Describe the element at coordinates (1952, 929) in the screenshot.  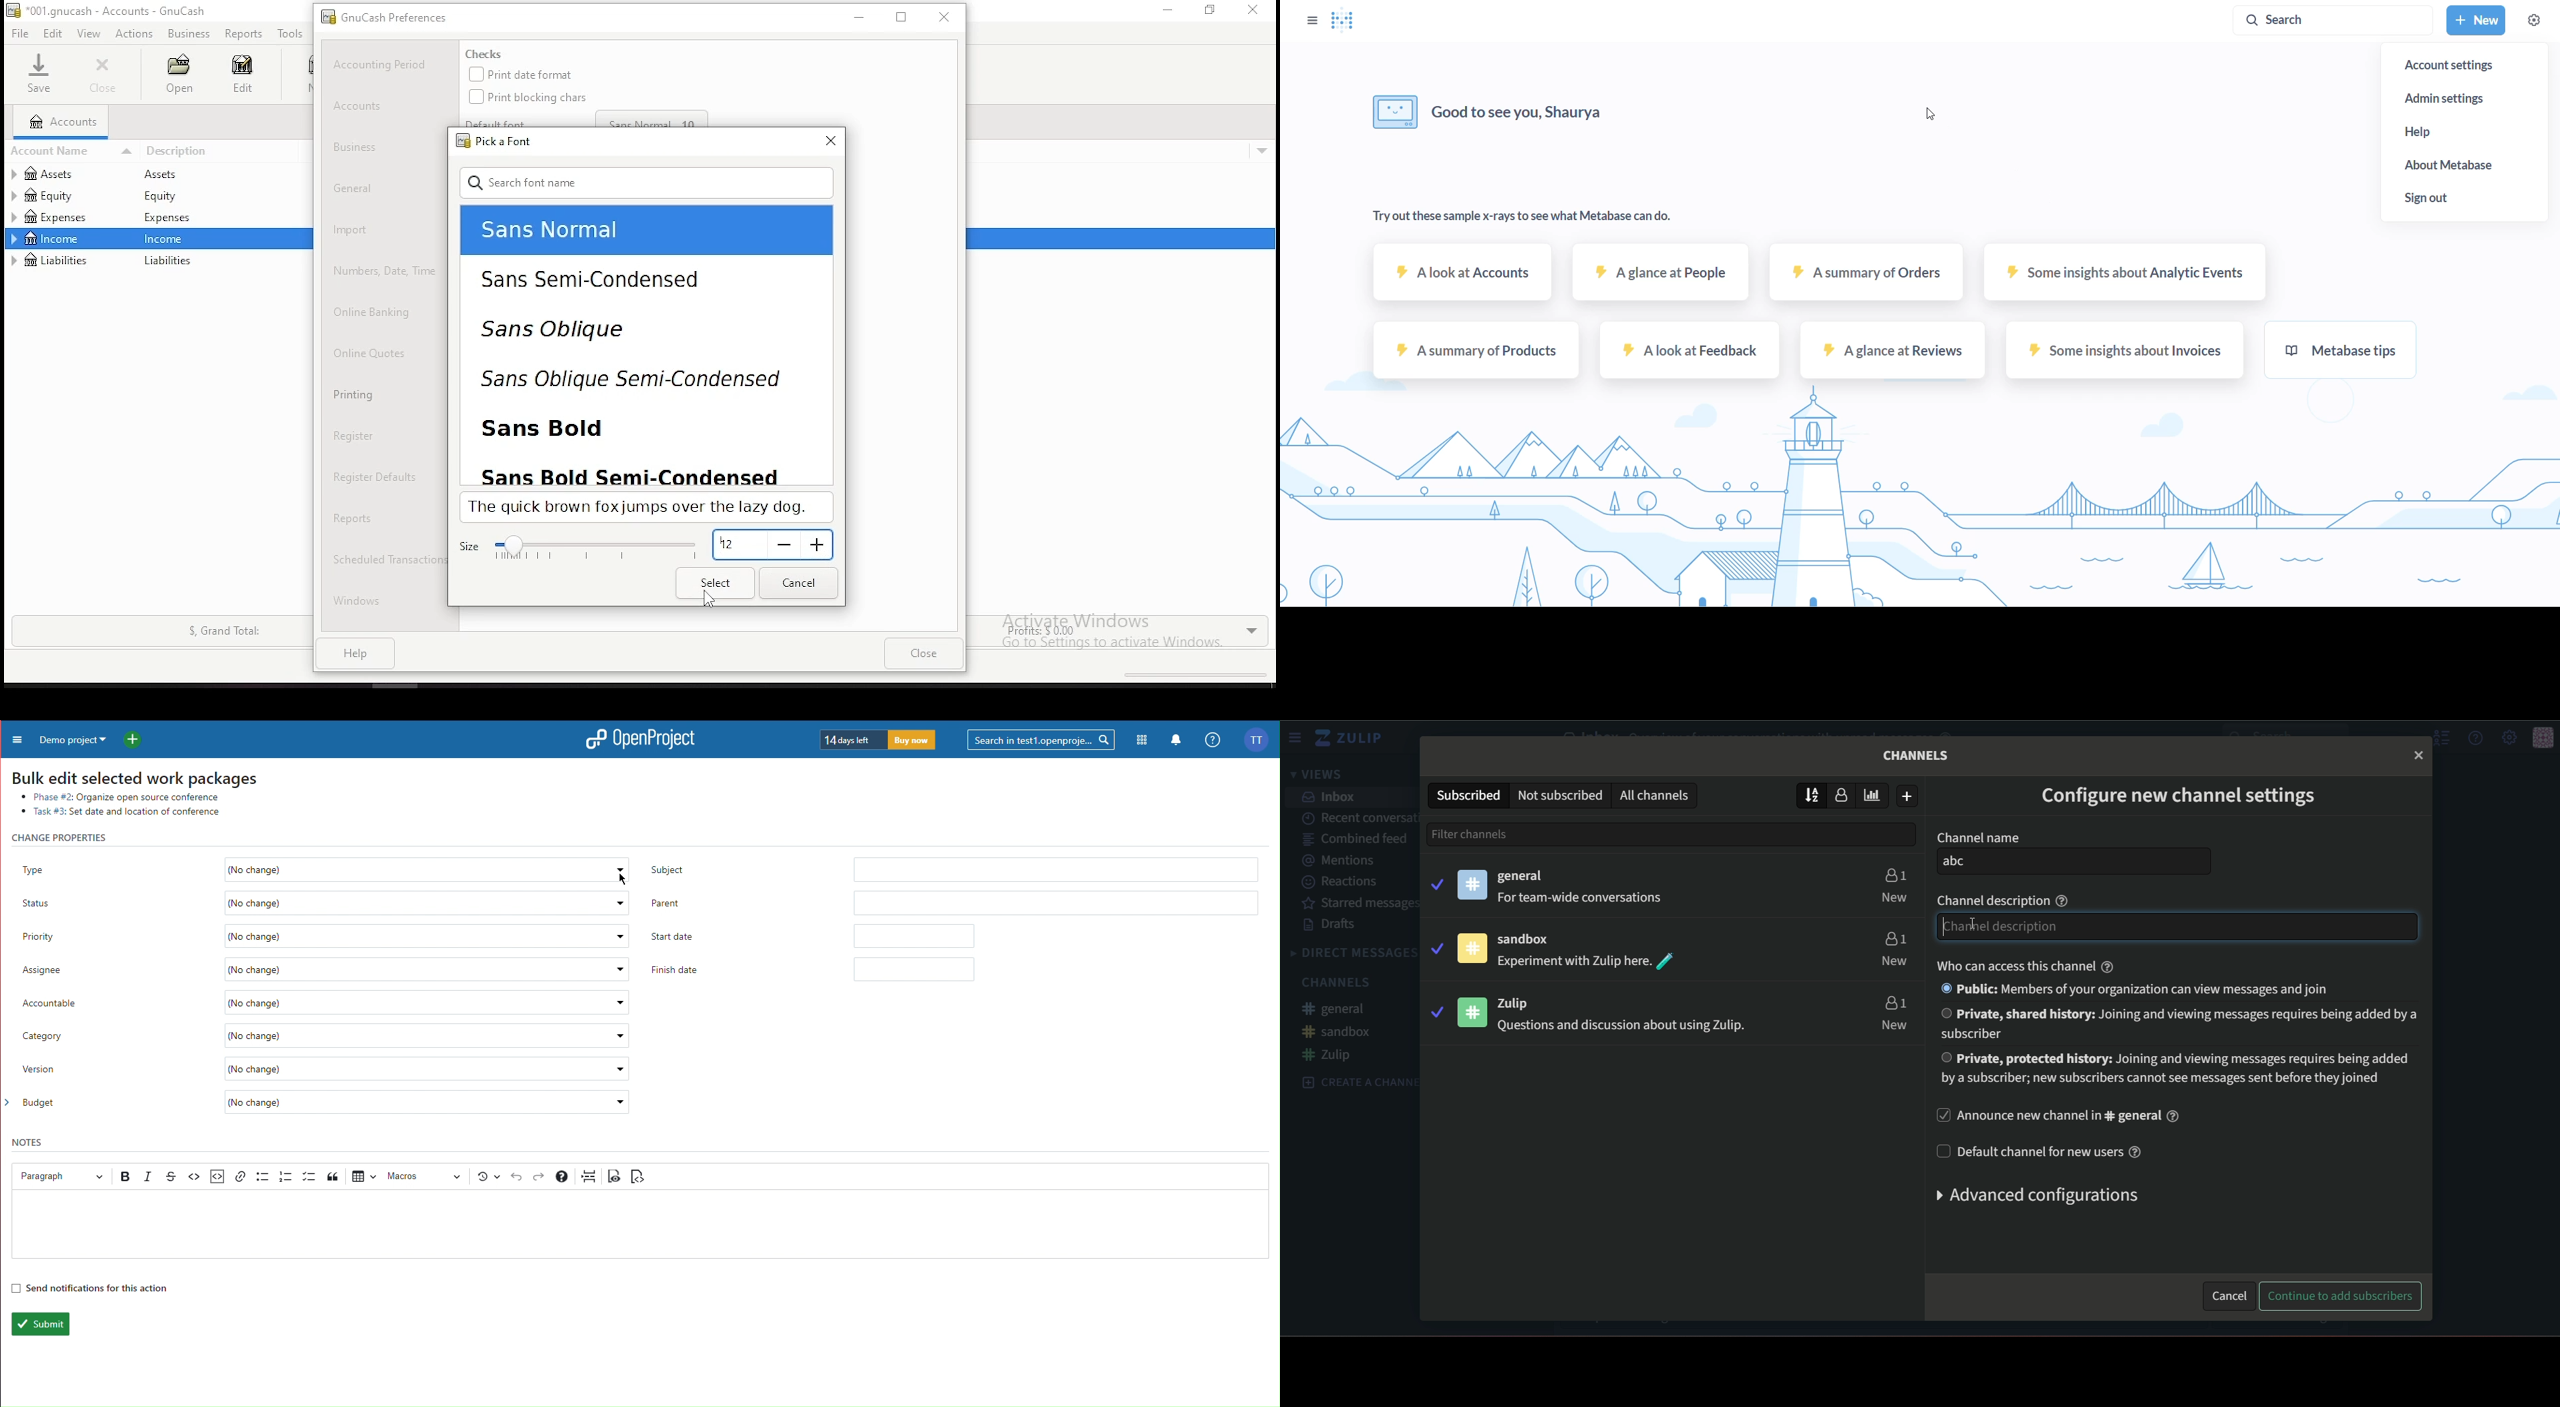
I see `cursor` at that location.